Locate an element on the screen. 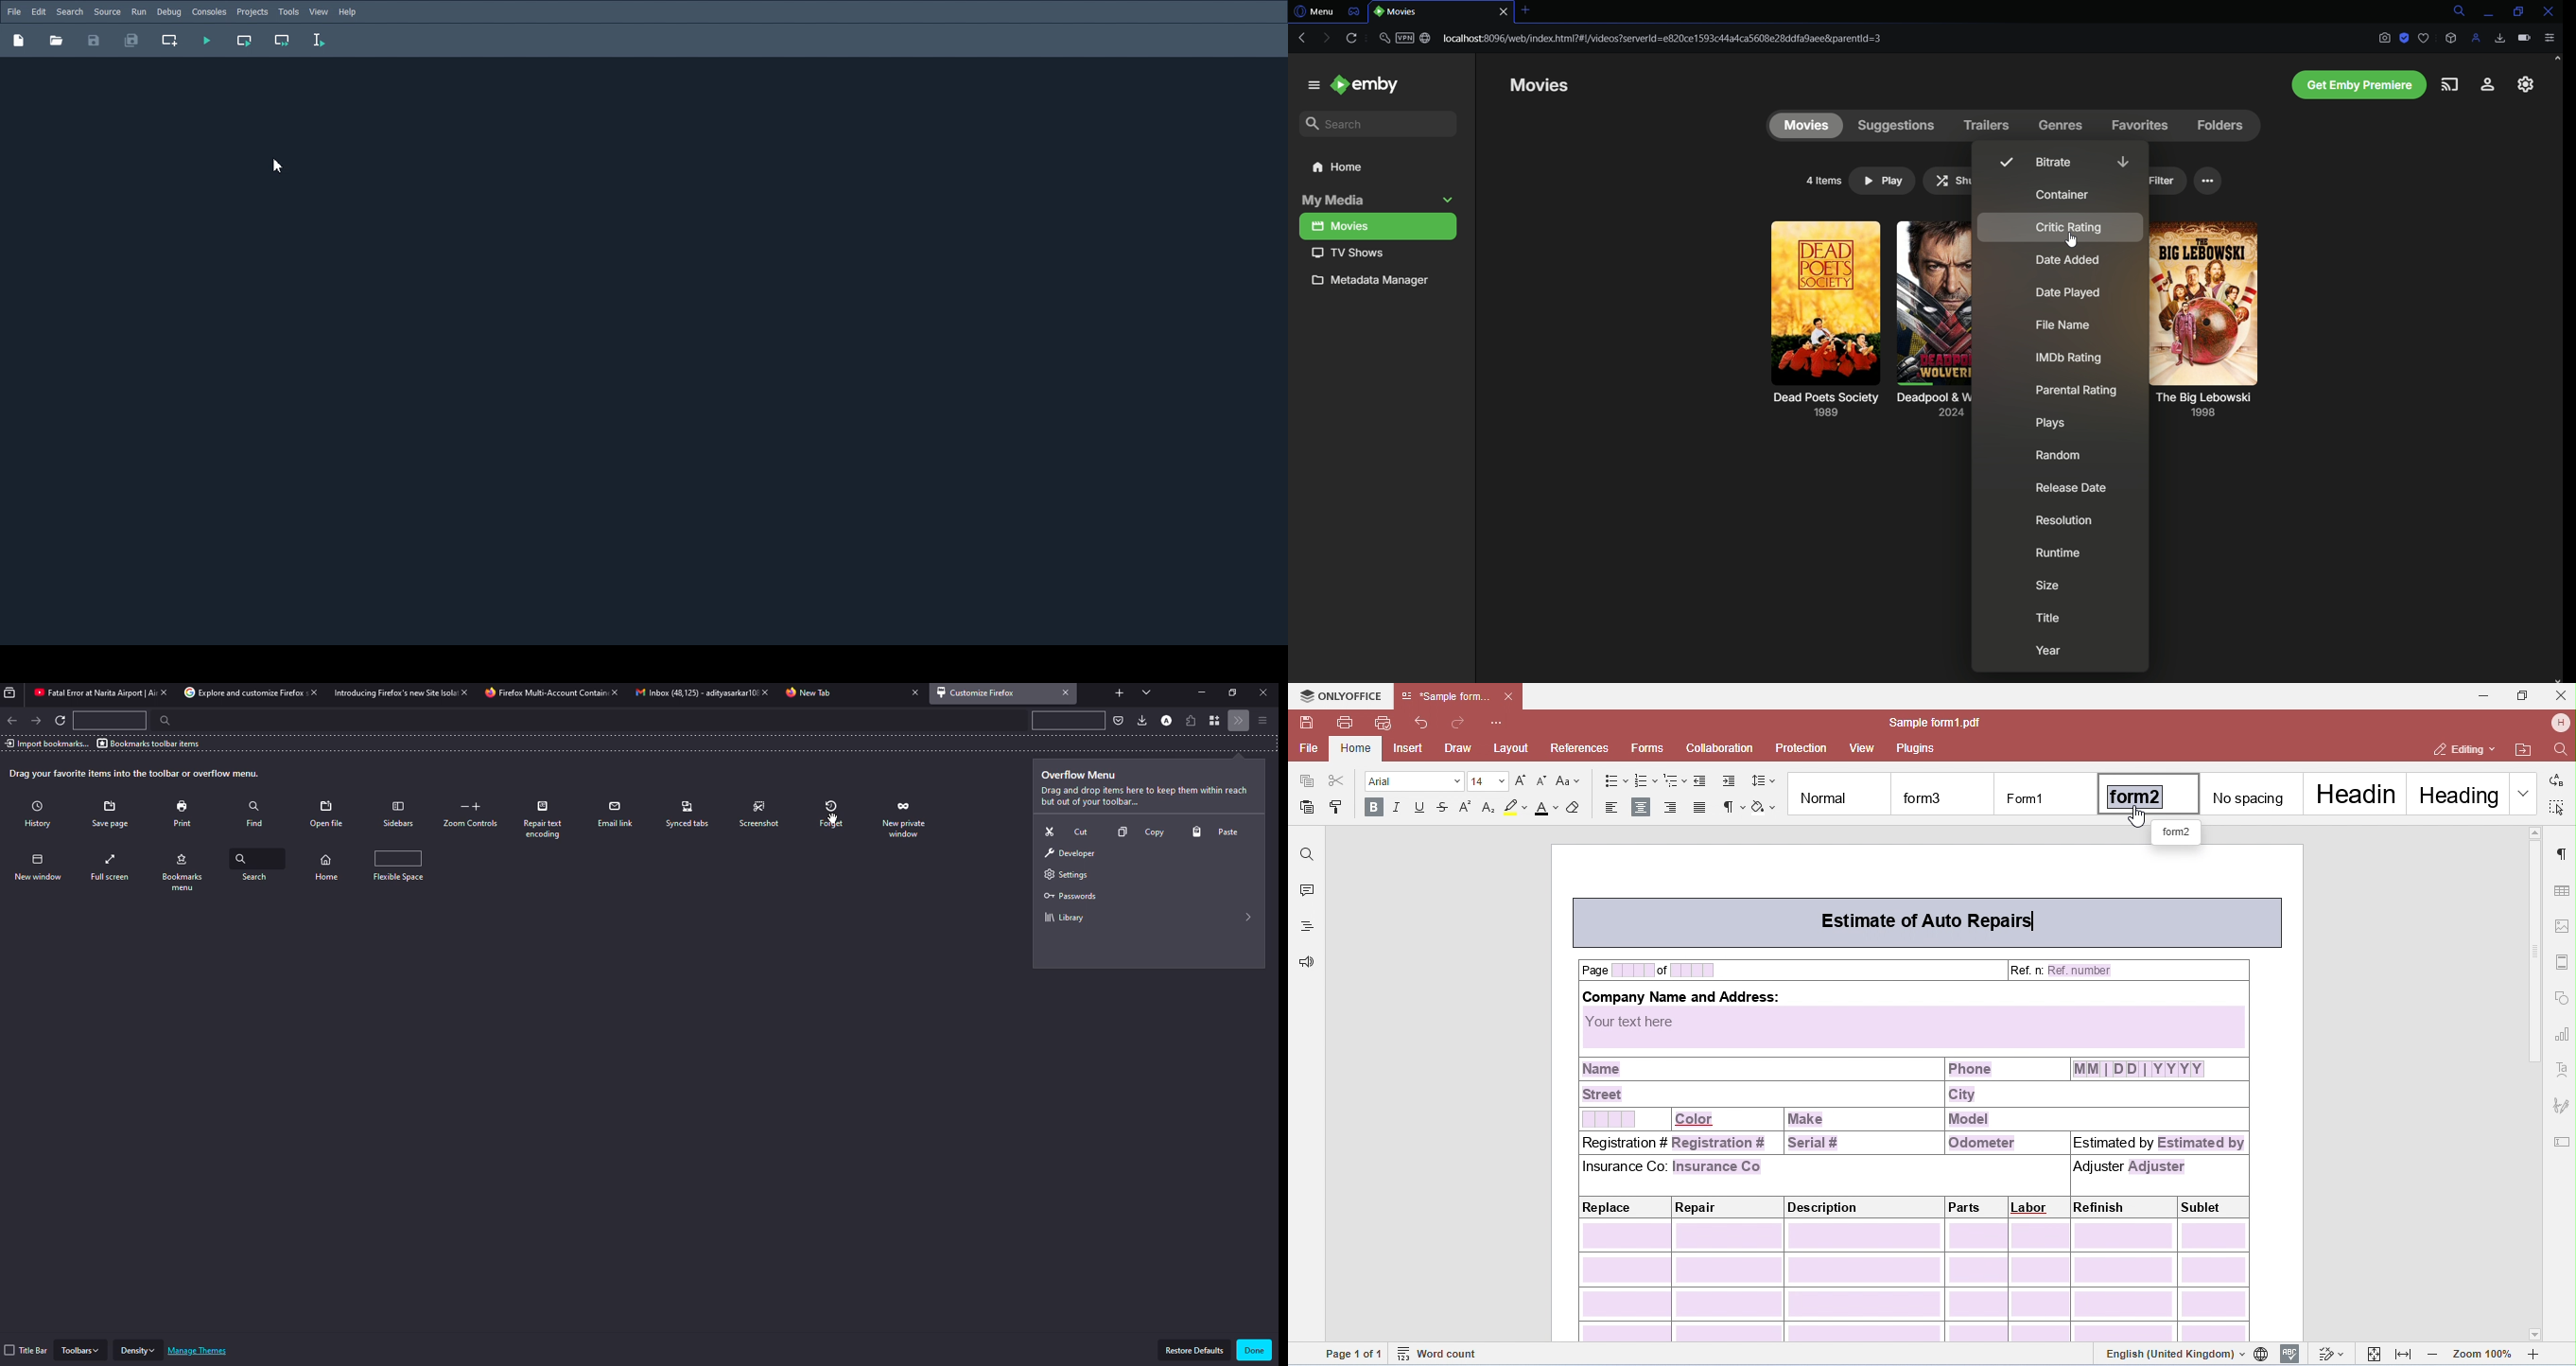 This screenshot has height=1372, width=2576. restore defaults is located at coordinates (1195, 1350).